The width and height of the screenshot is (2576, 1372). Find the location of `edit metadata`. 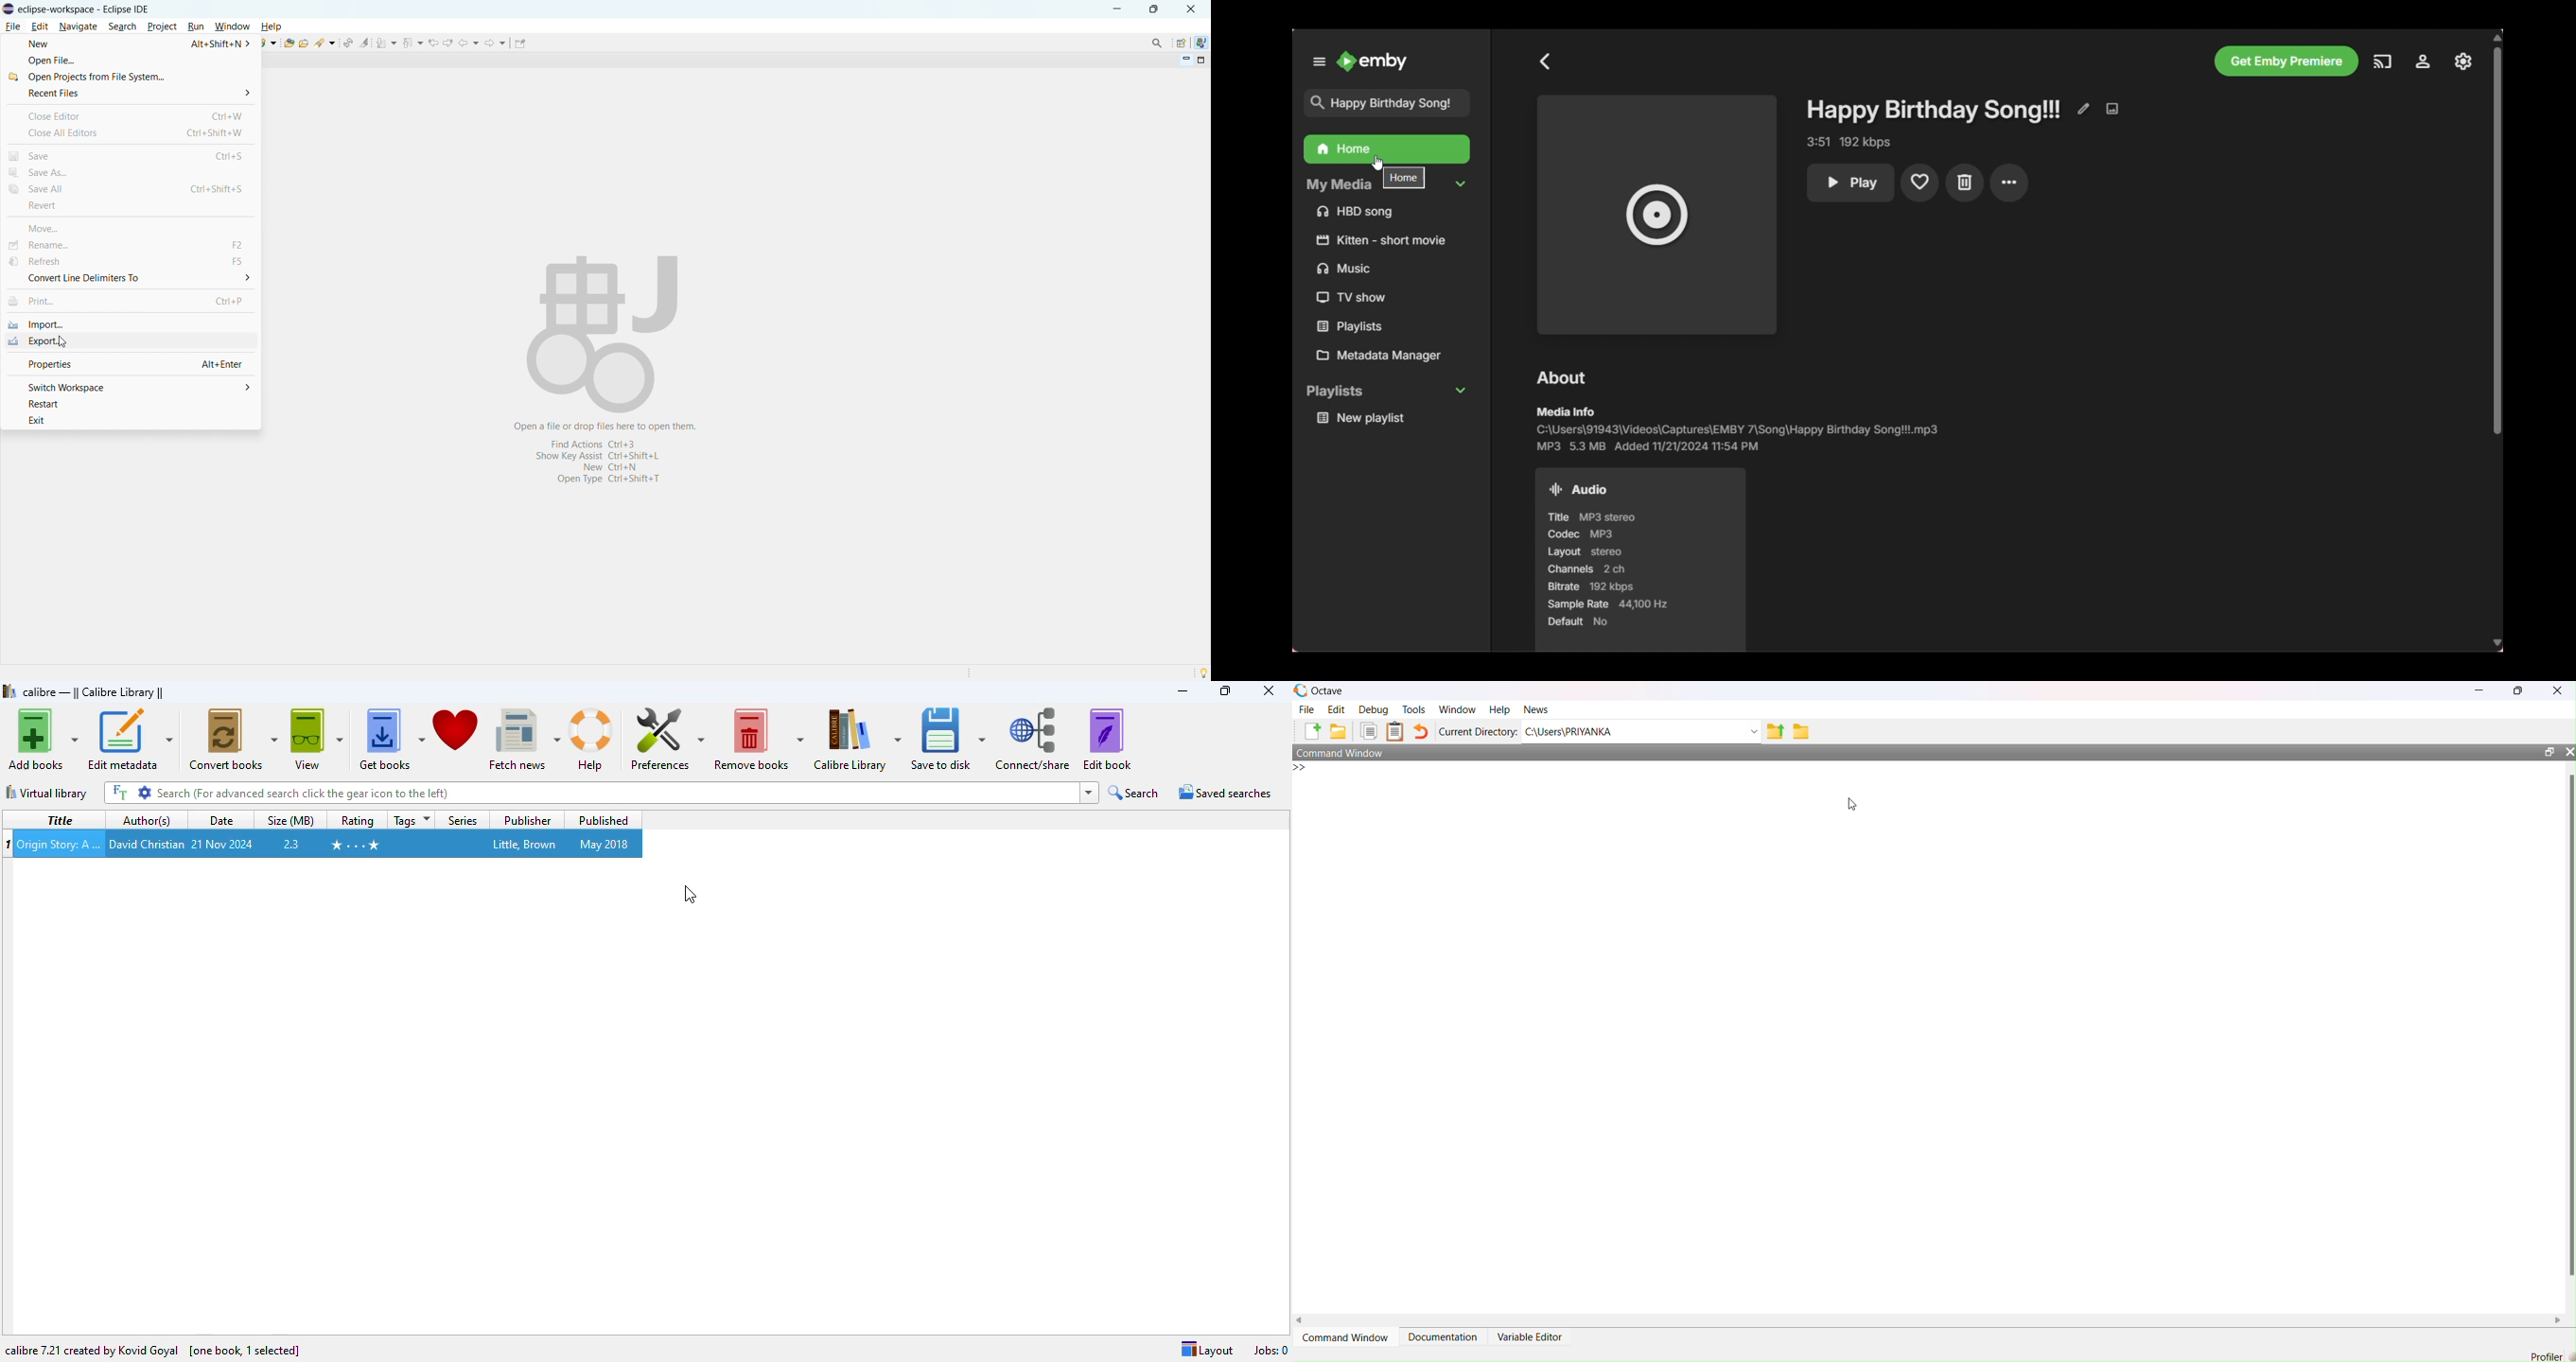

edit metadata is located at coordinates (130, 740).